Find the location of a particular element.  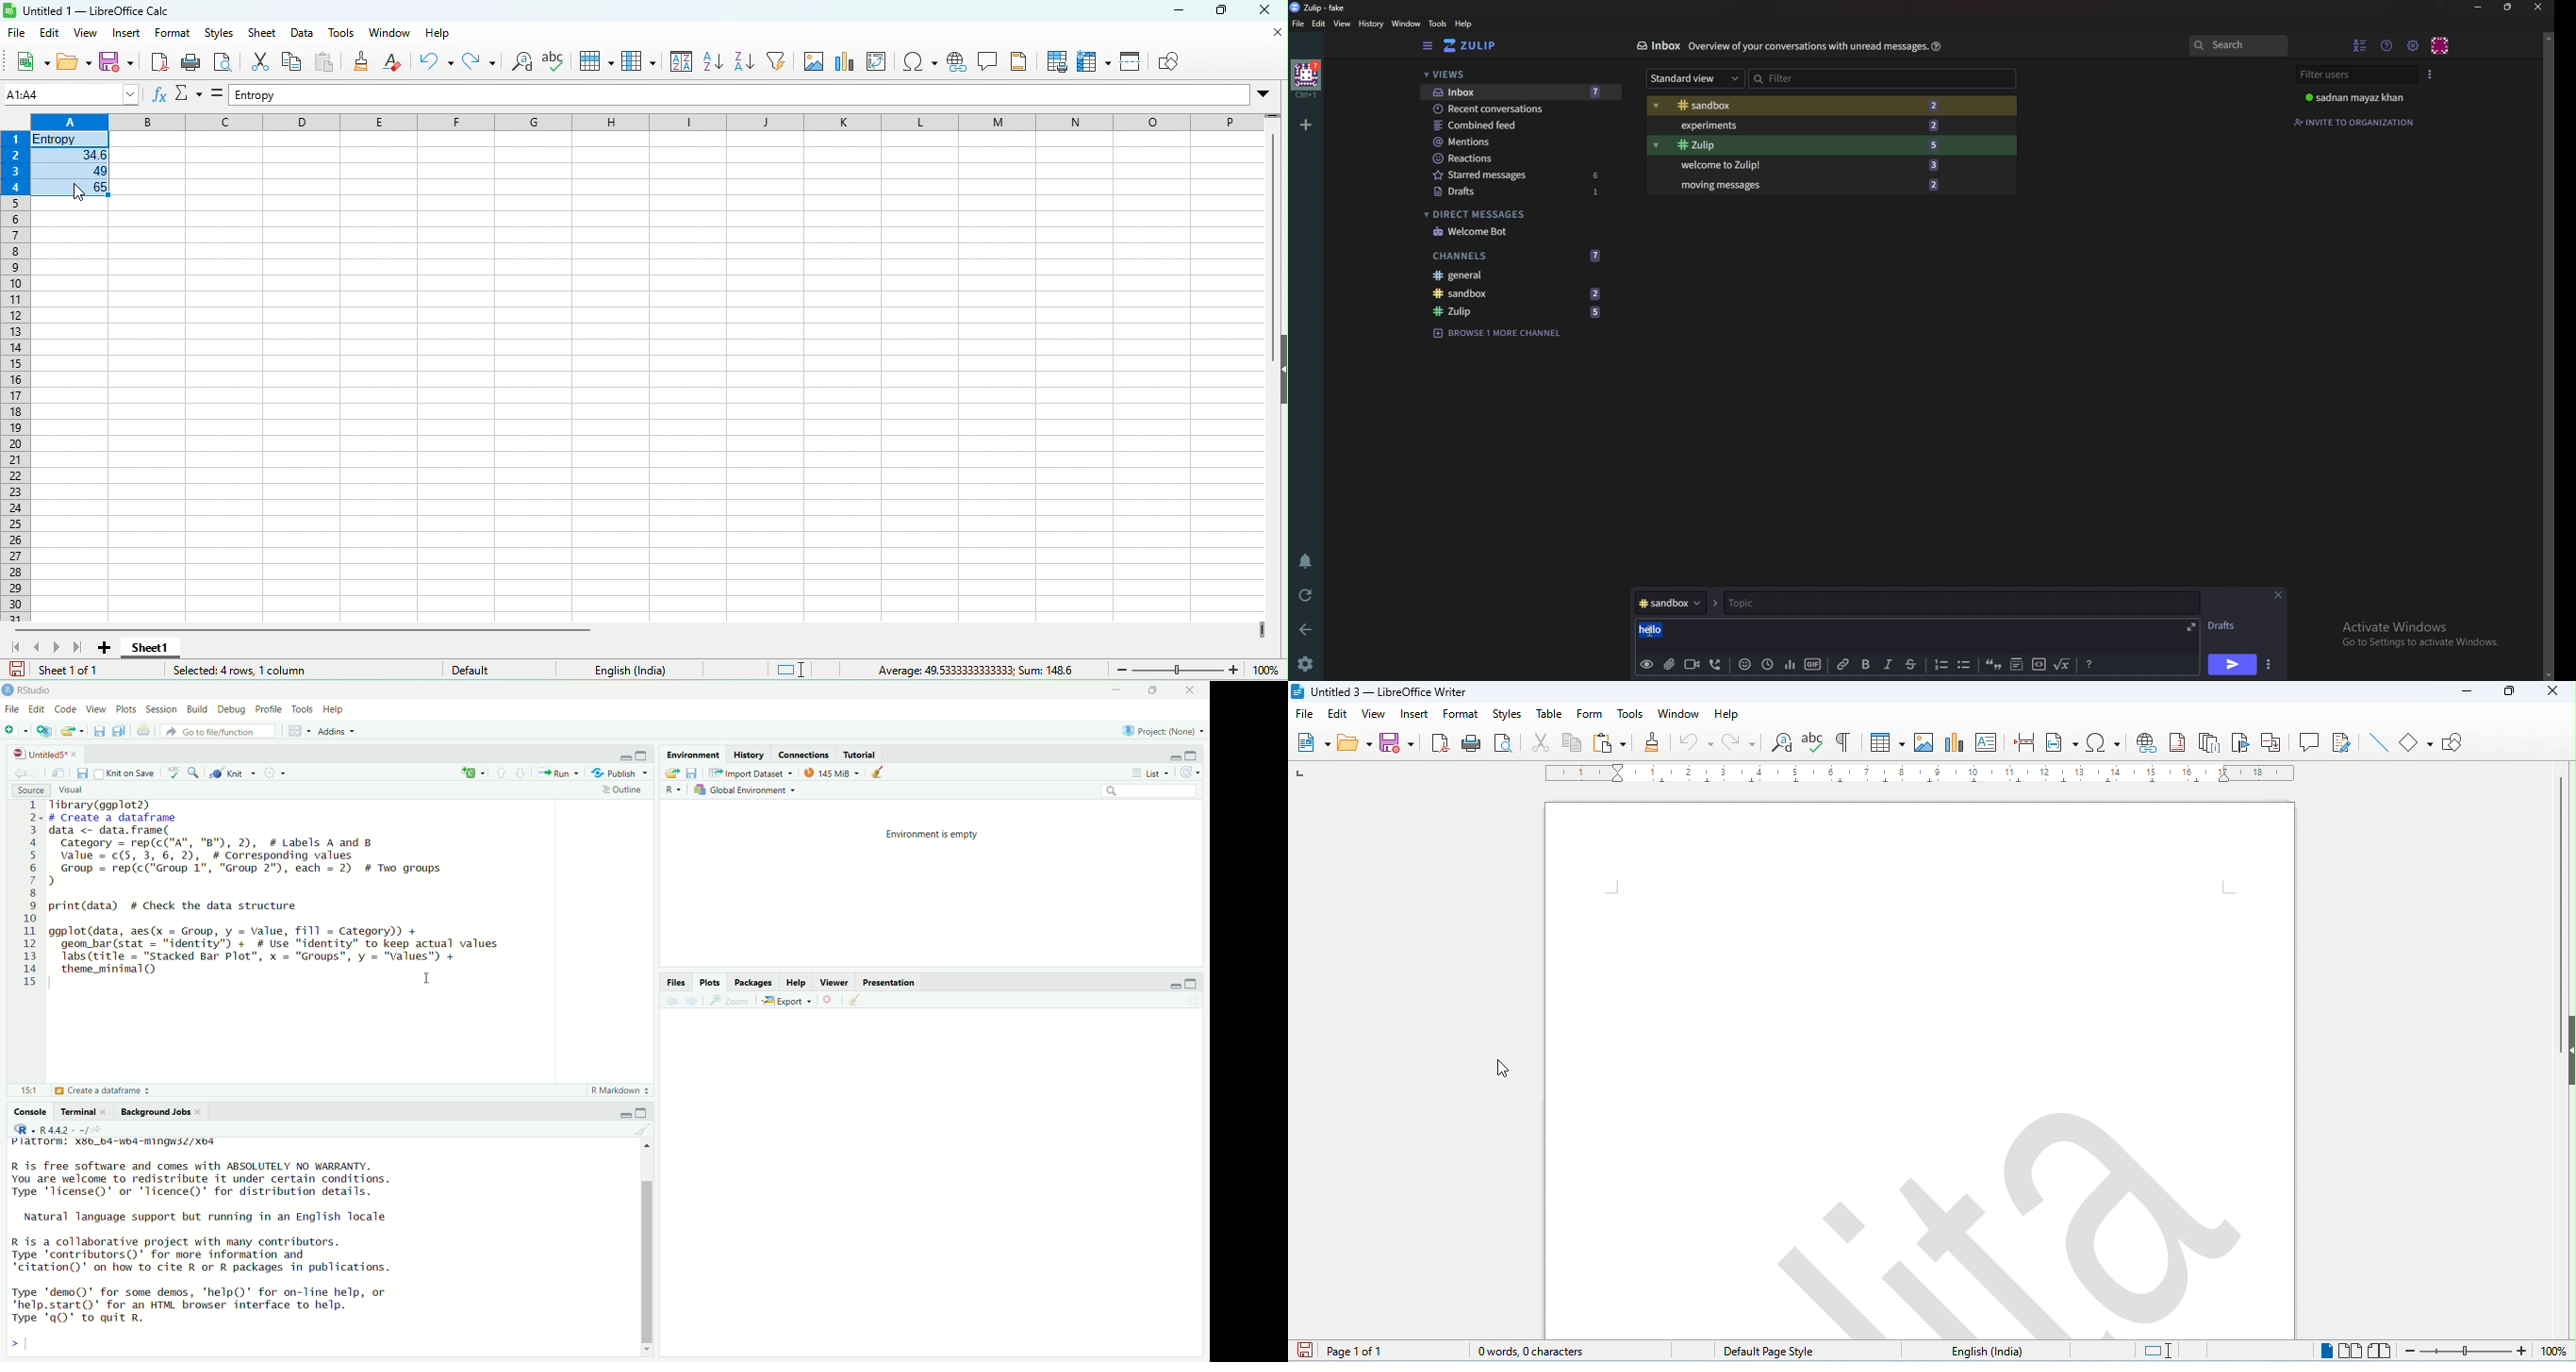

Spoiler is located at coordinates (2017, 665).